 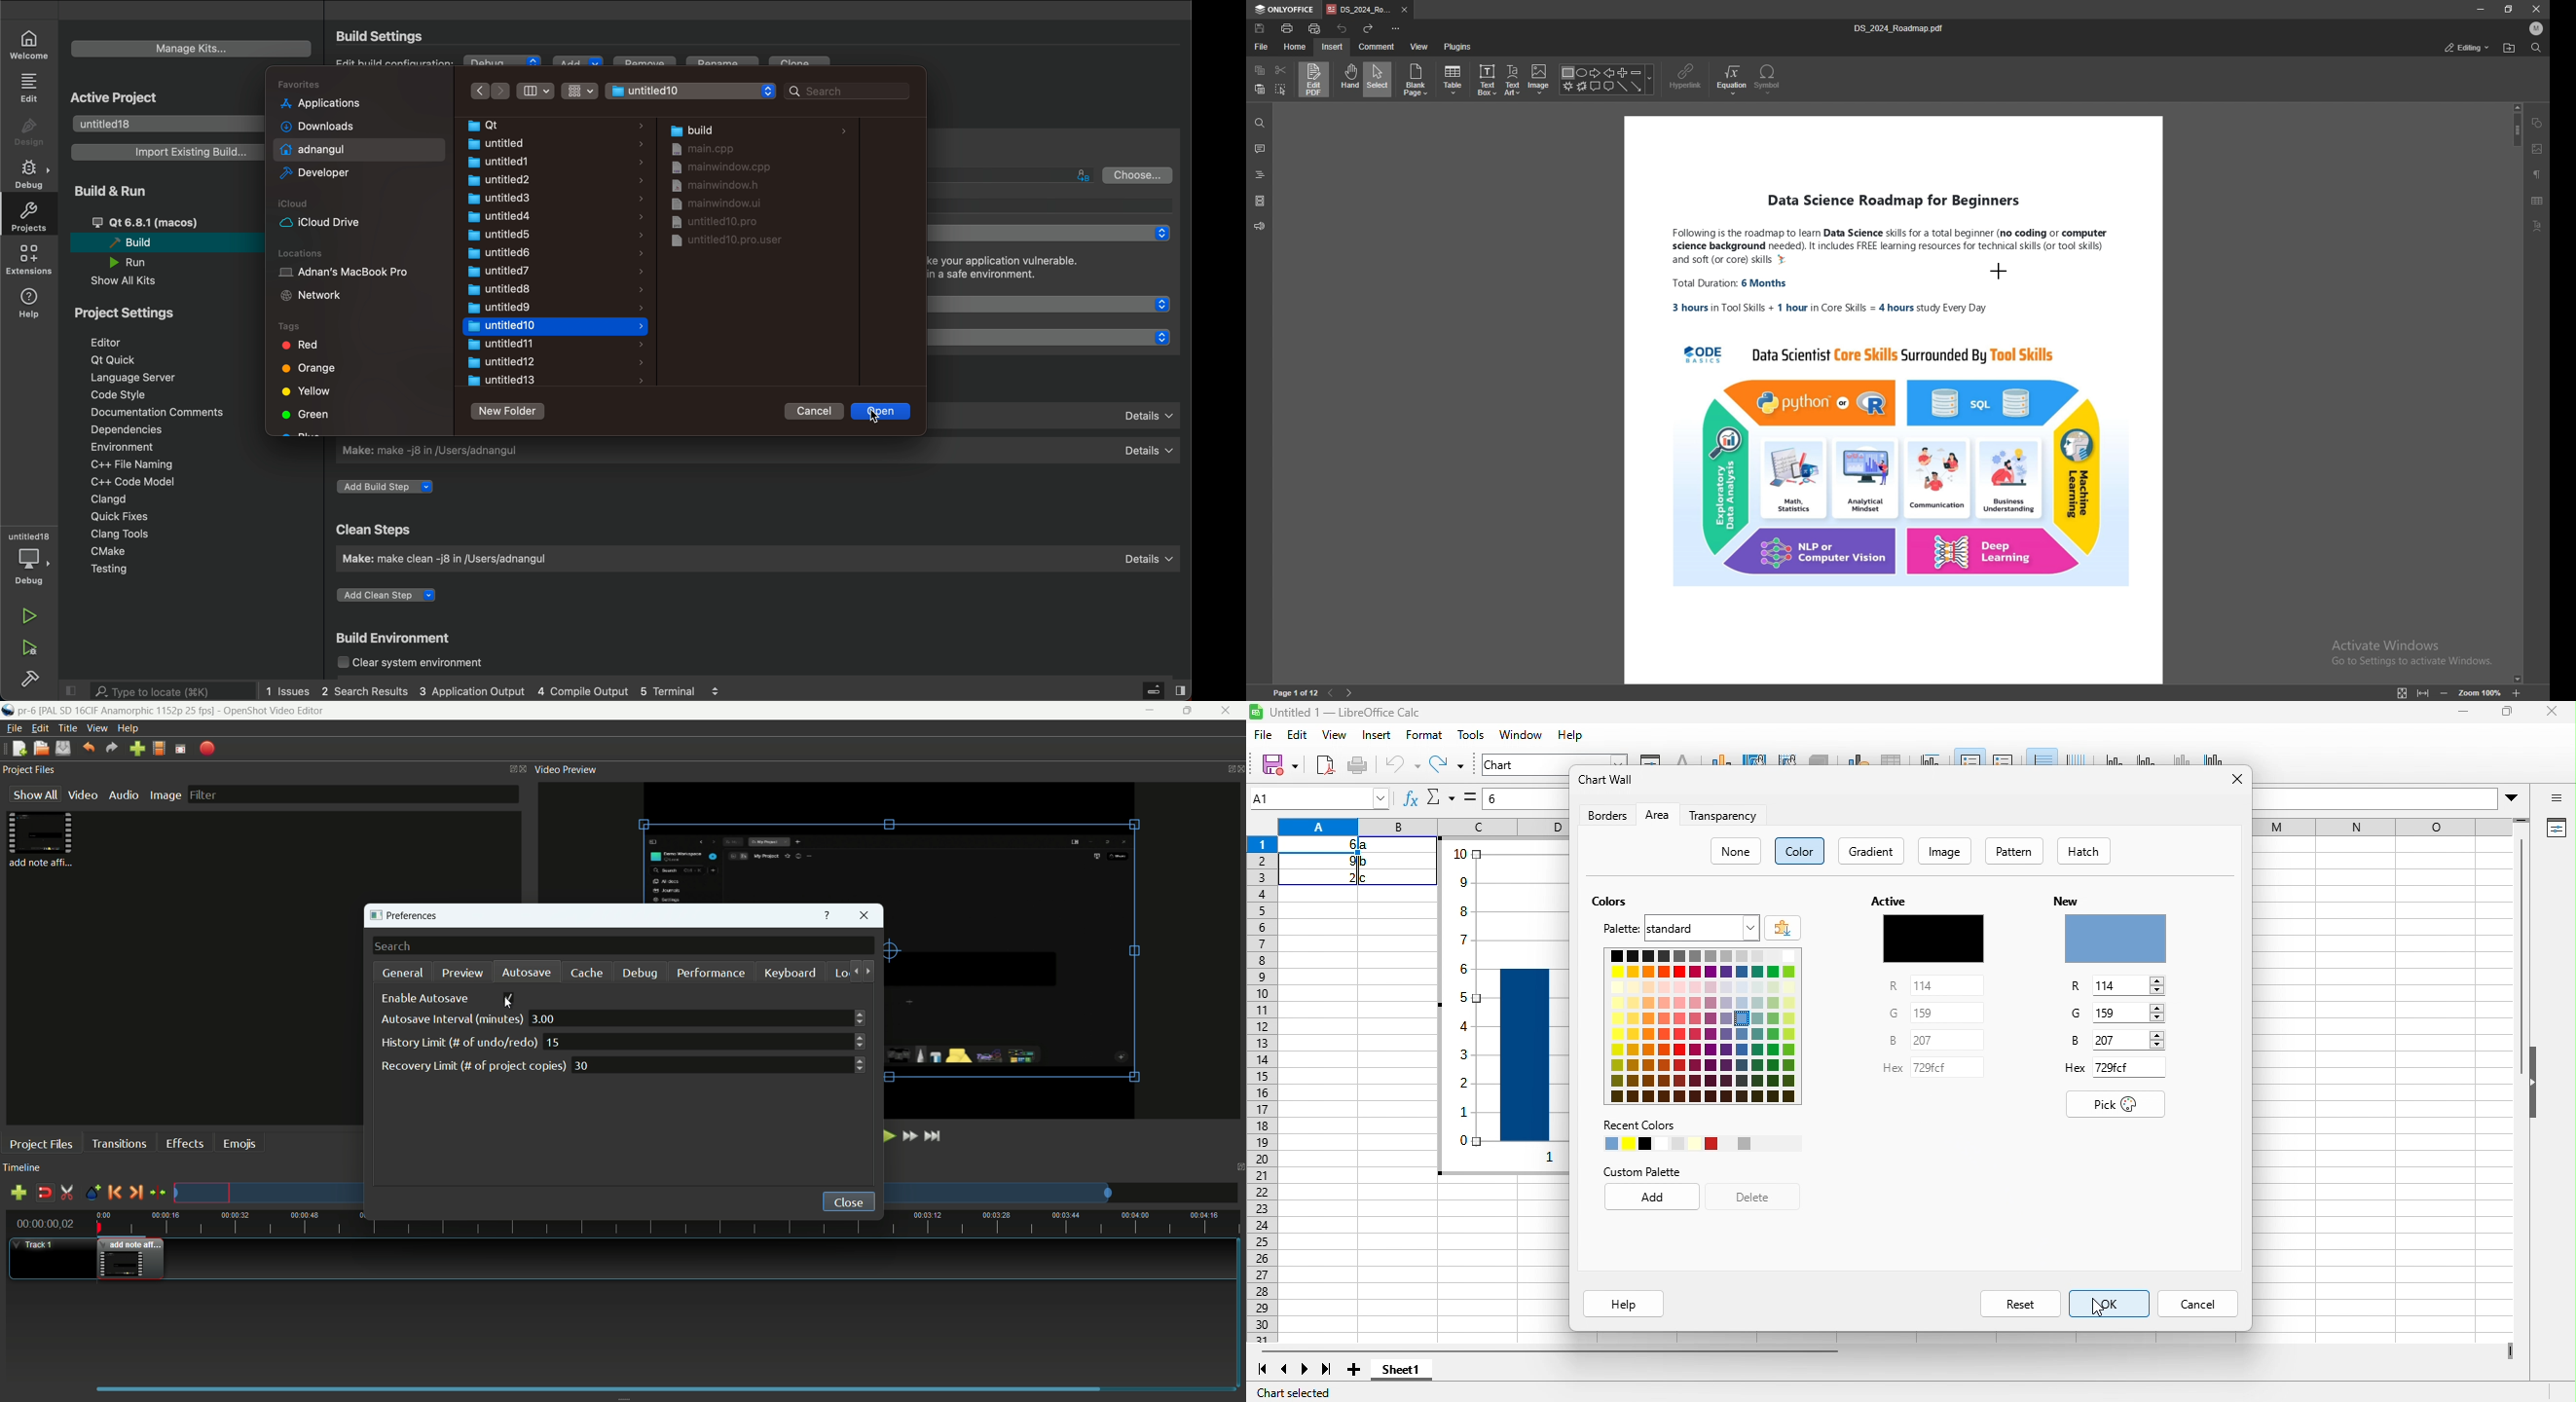 What do you see at coordinates (542, 162) in the screenshot?
I see `untitled1` at bounding box center [542, 162].